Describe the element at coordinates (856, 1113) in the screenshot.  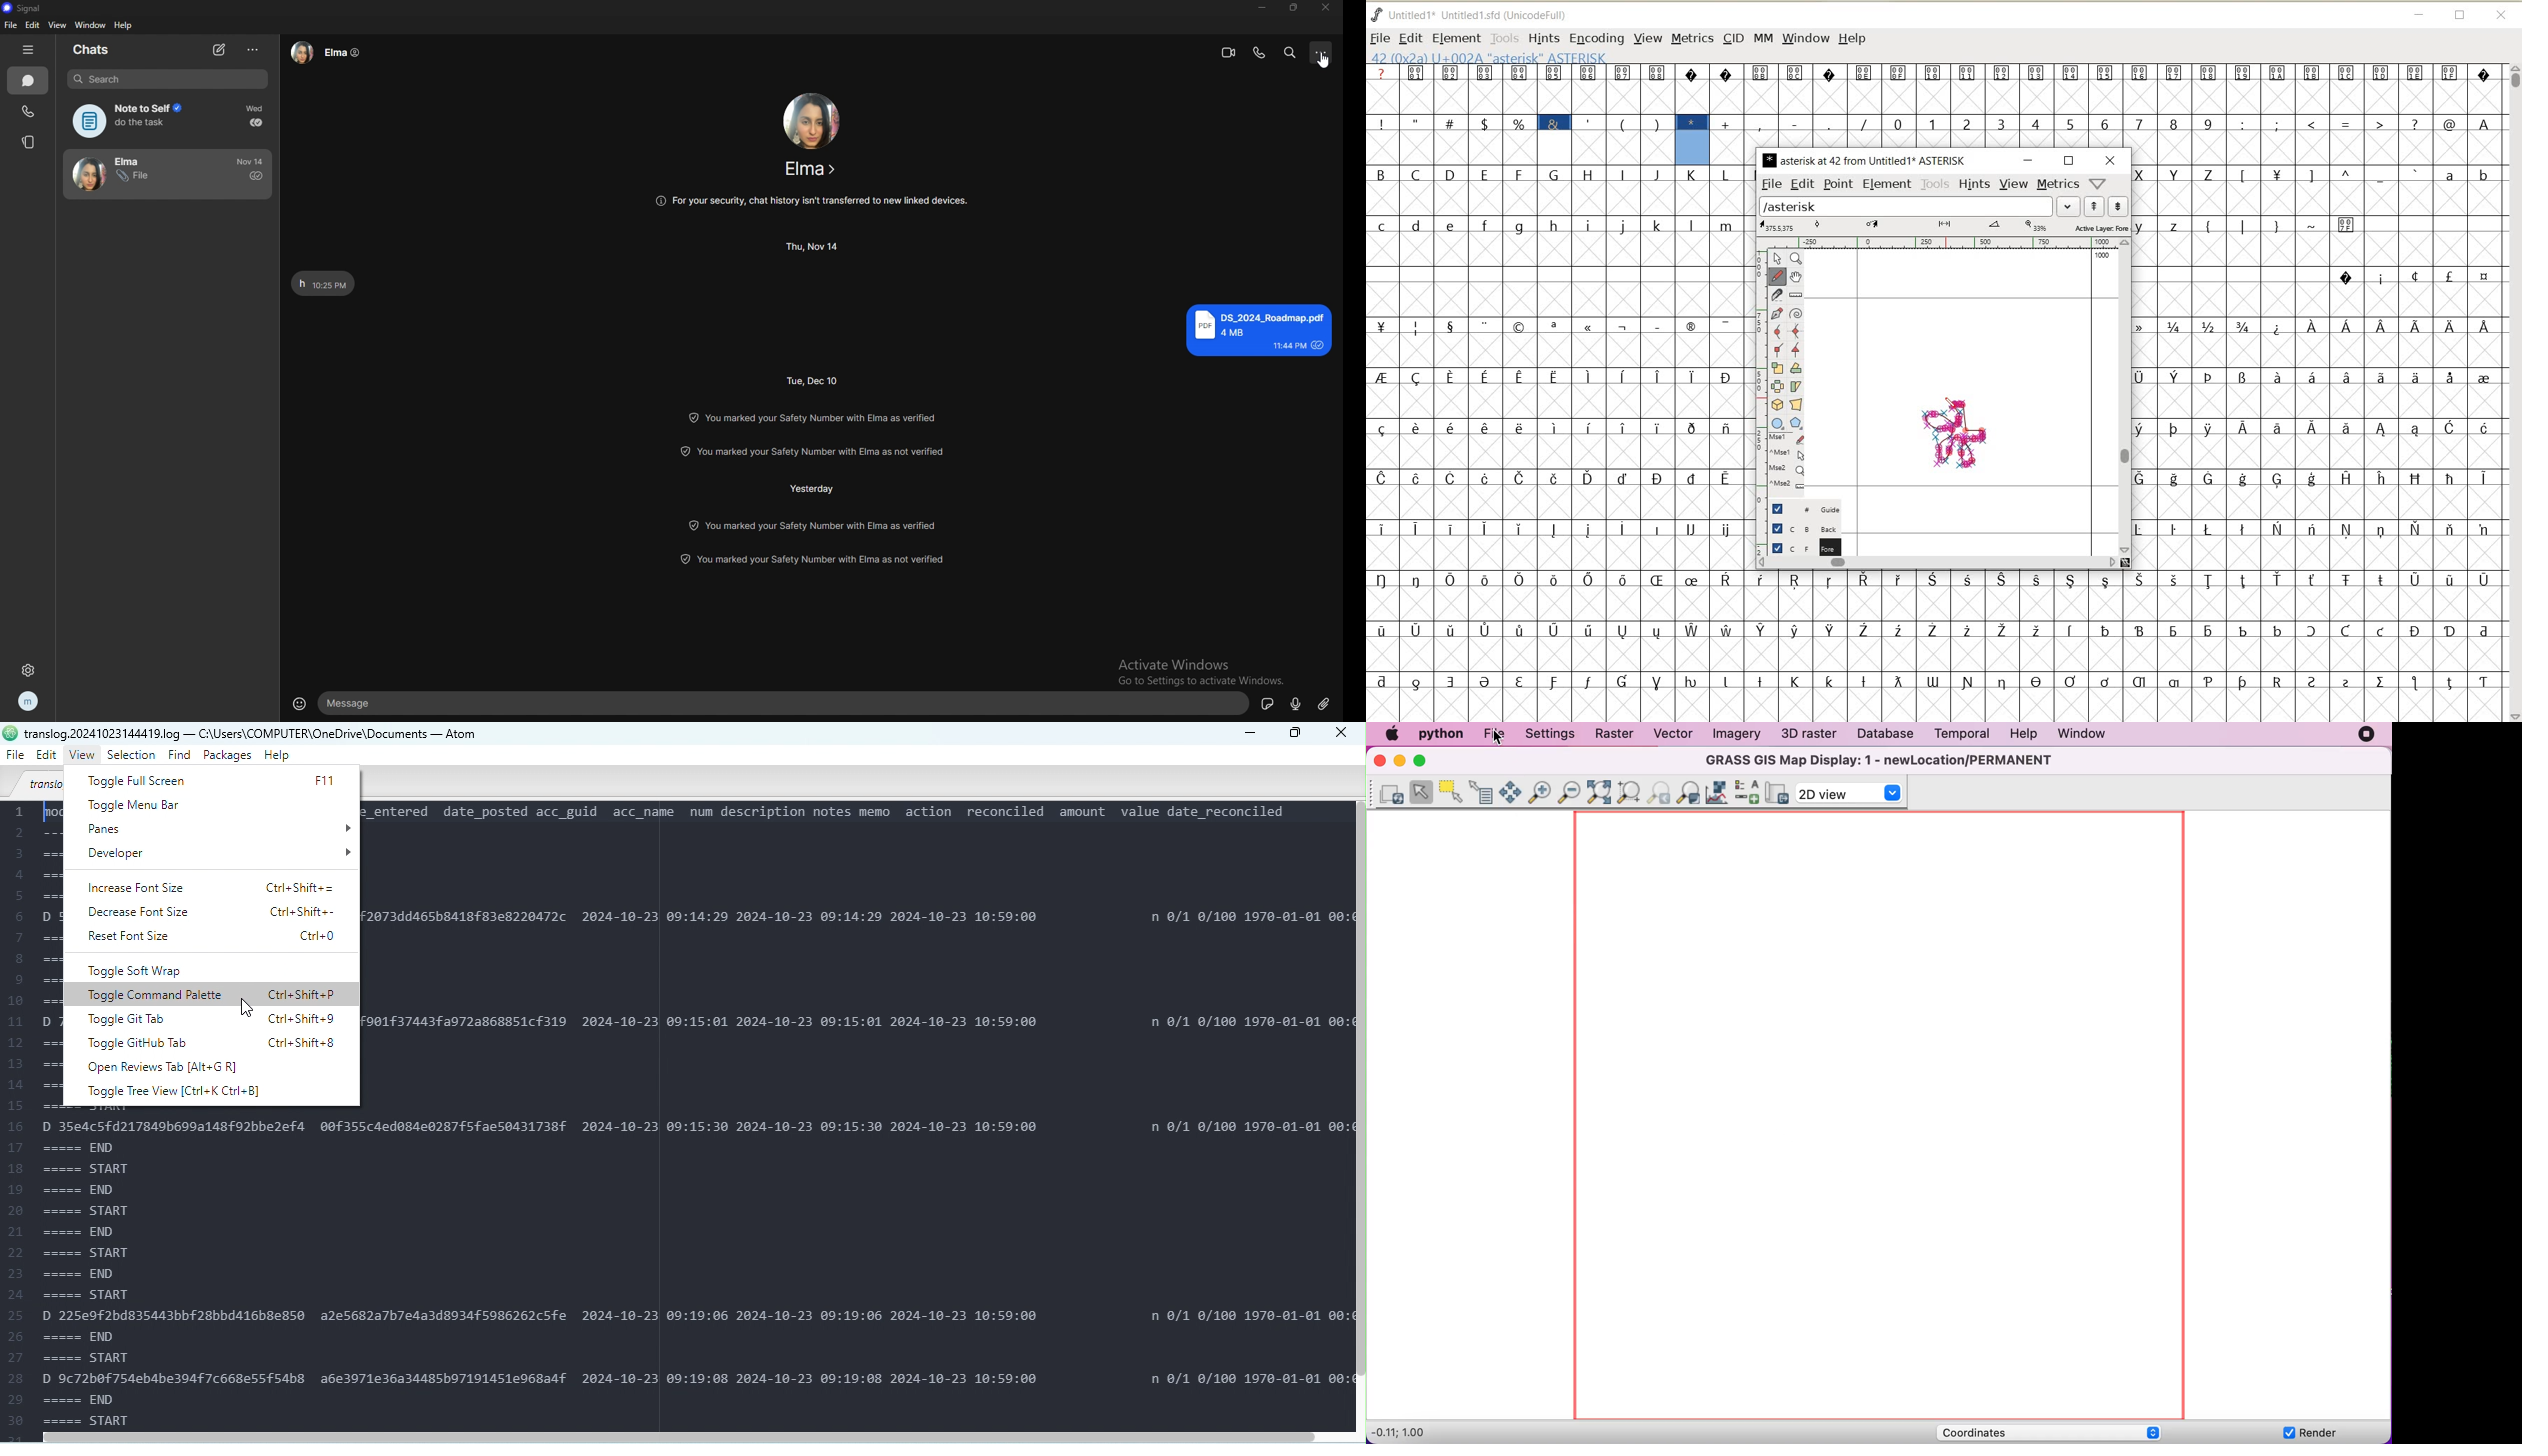
I see `File content - The code appears to be related to data entries or logs, possibly from a database or system process. It includes elements like:  START/END: Markers indicating the beginning and end of a data record. GUIDs (Globally Unique Identifiers): Long strings of characters that uniquely identify each record. Timestamps: Dates and times associated with the records, such as 2024-10-23 09:14:29. Counters/Indexes: Values like "n 0/1 100" or "0/1 100", which might indicate record numbers or positions. Date Codes: Such as 1970-01-01 00, which might represent default or initial dates. ` at that location.